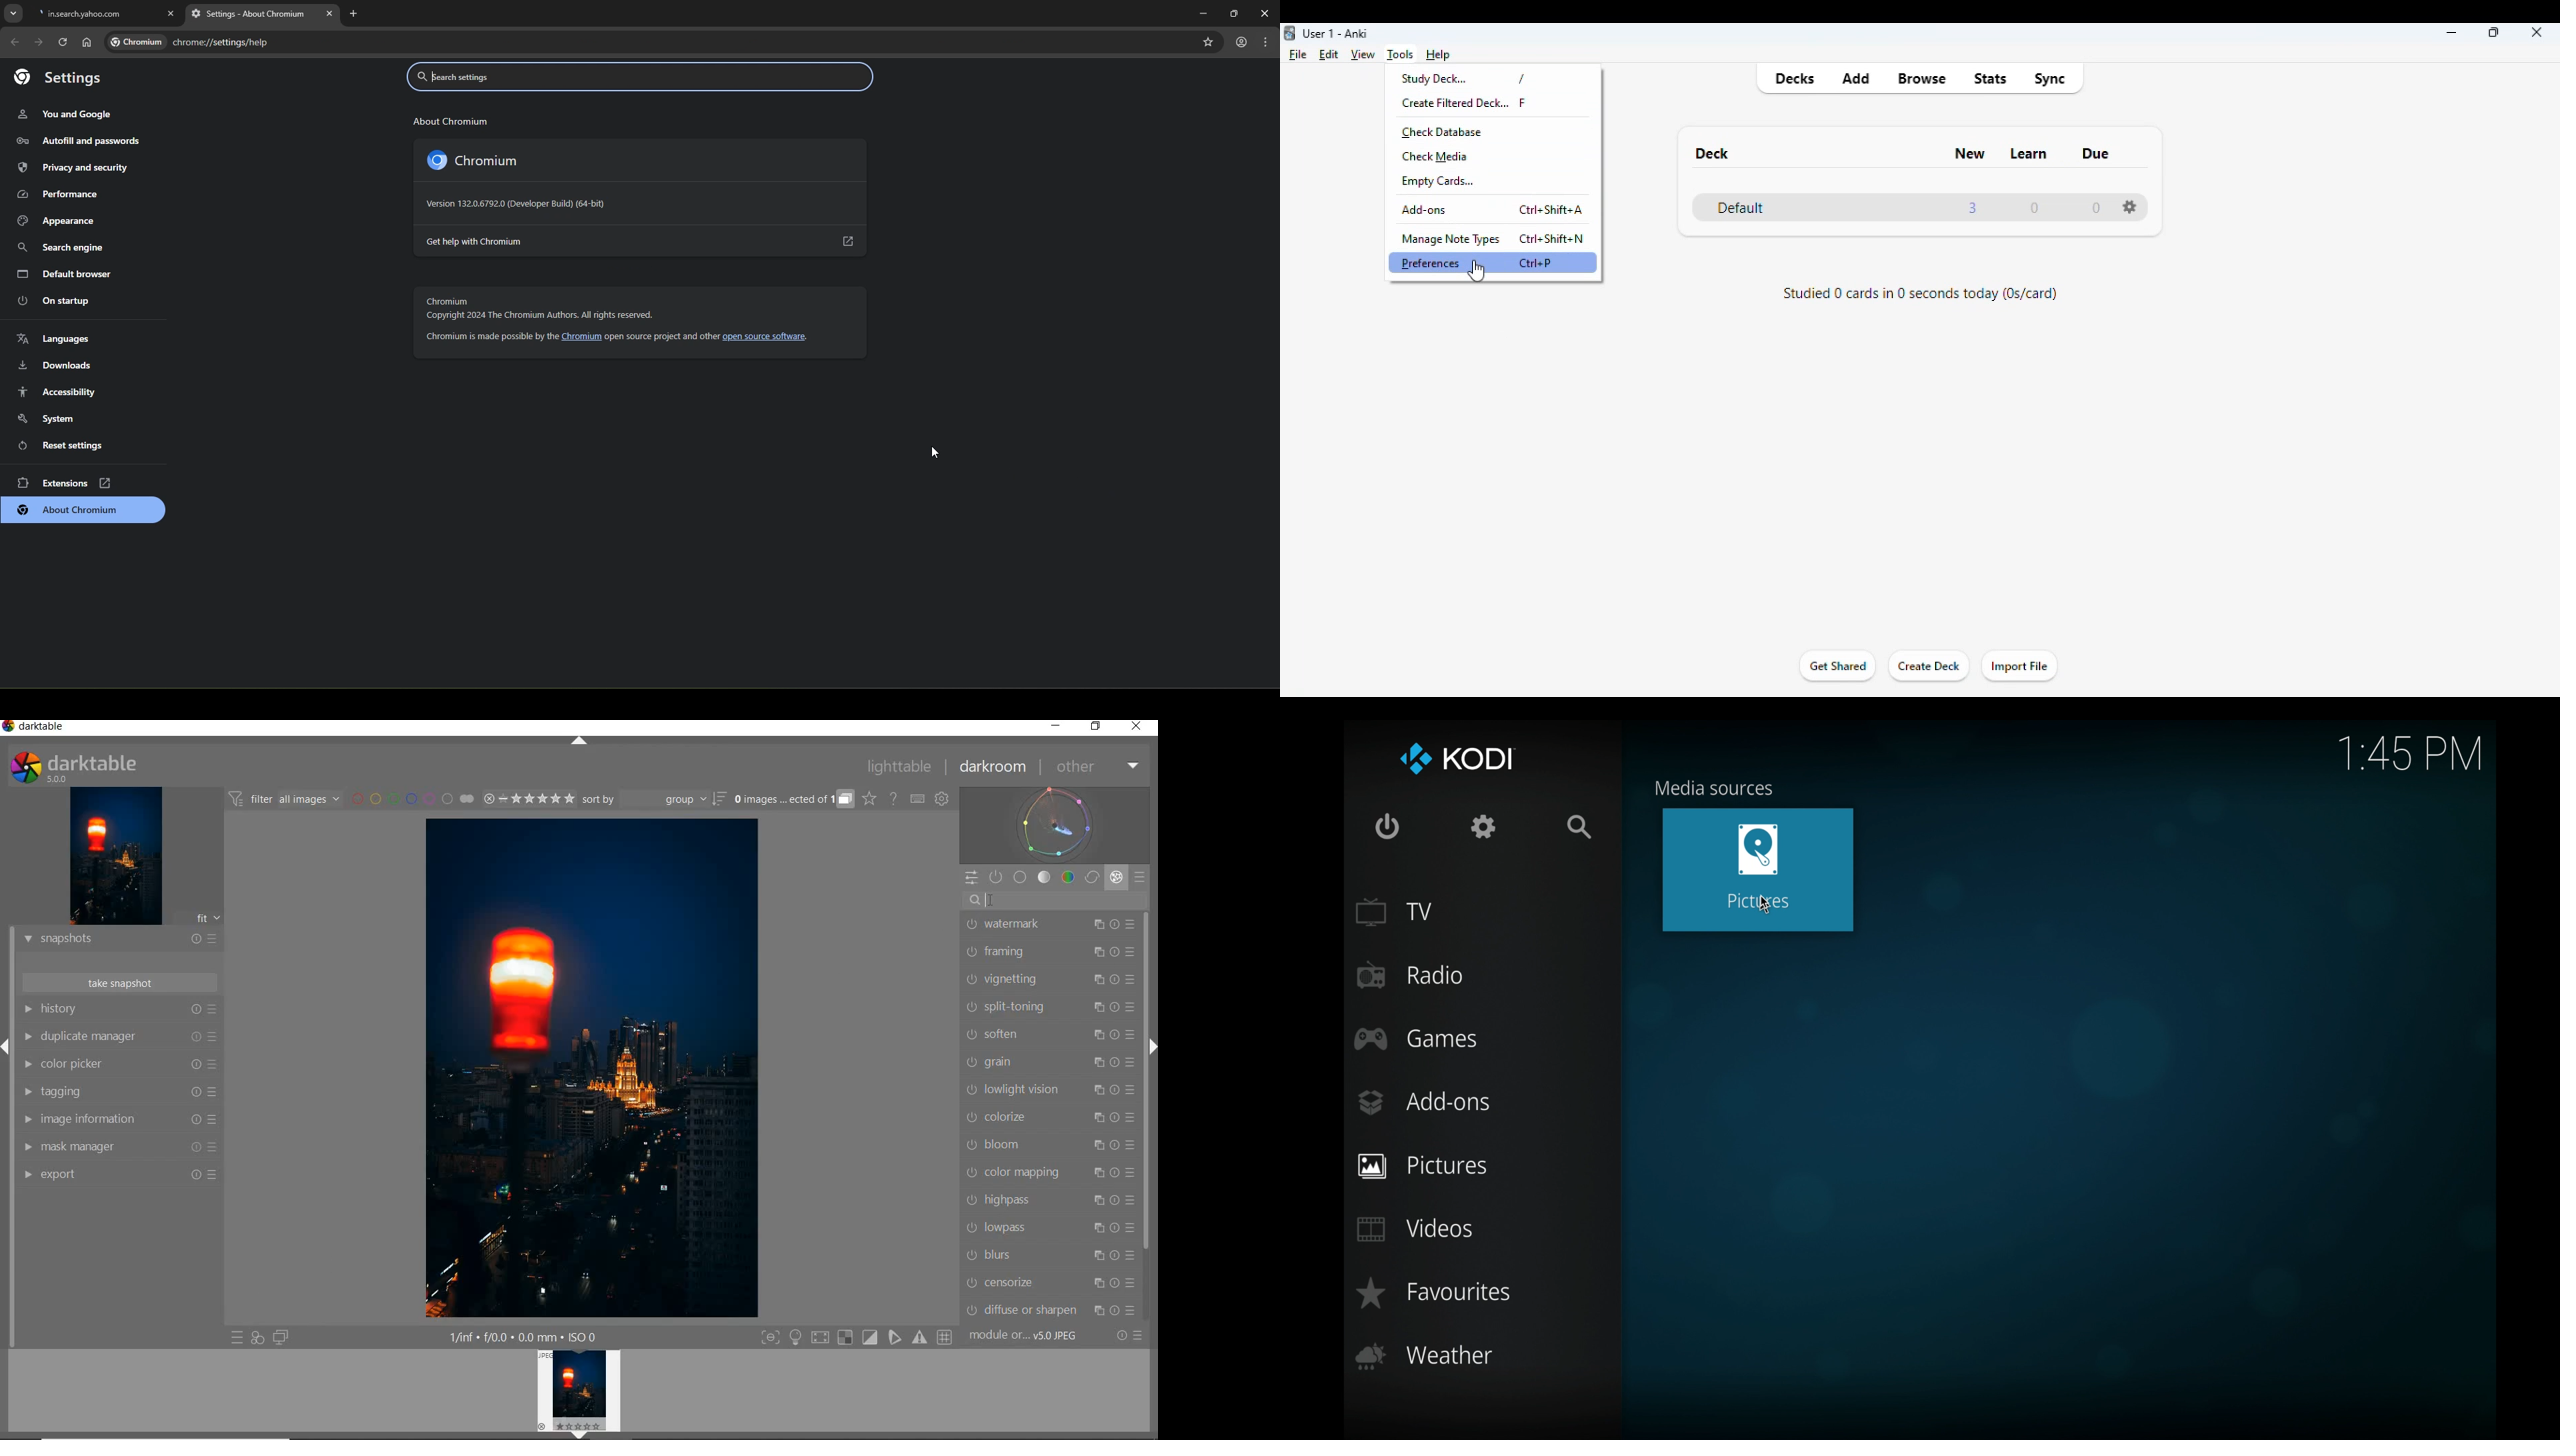 The height and width of the screenshot is (1456, 2576). I want to click on darktable logo, so click(8, 729).